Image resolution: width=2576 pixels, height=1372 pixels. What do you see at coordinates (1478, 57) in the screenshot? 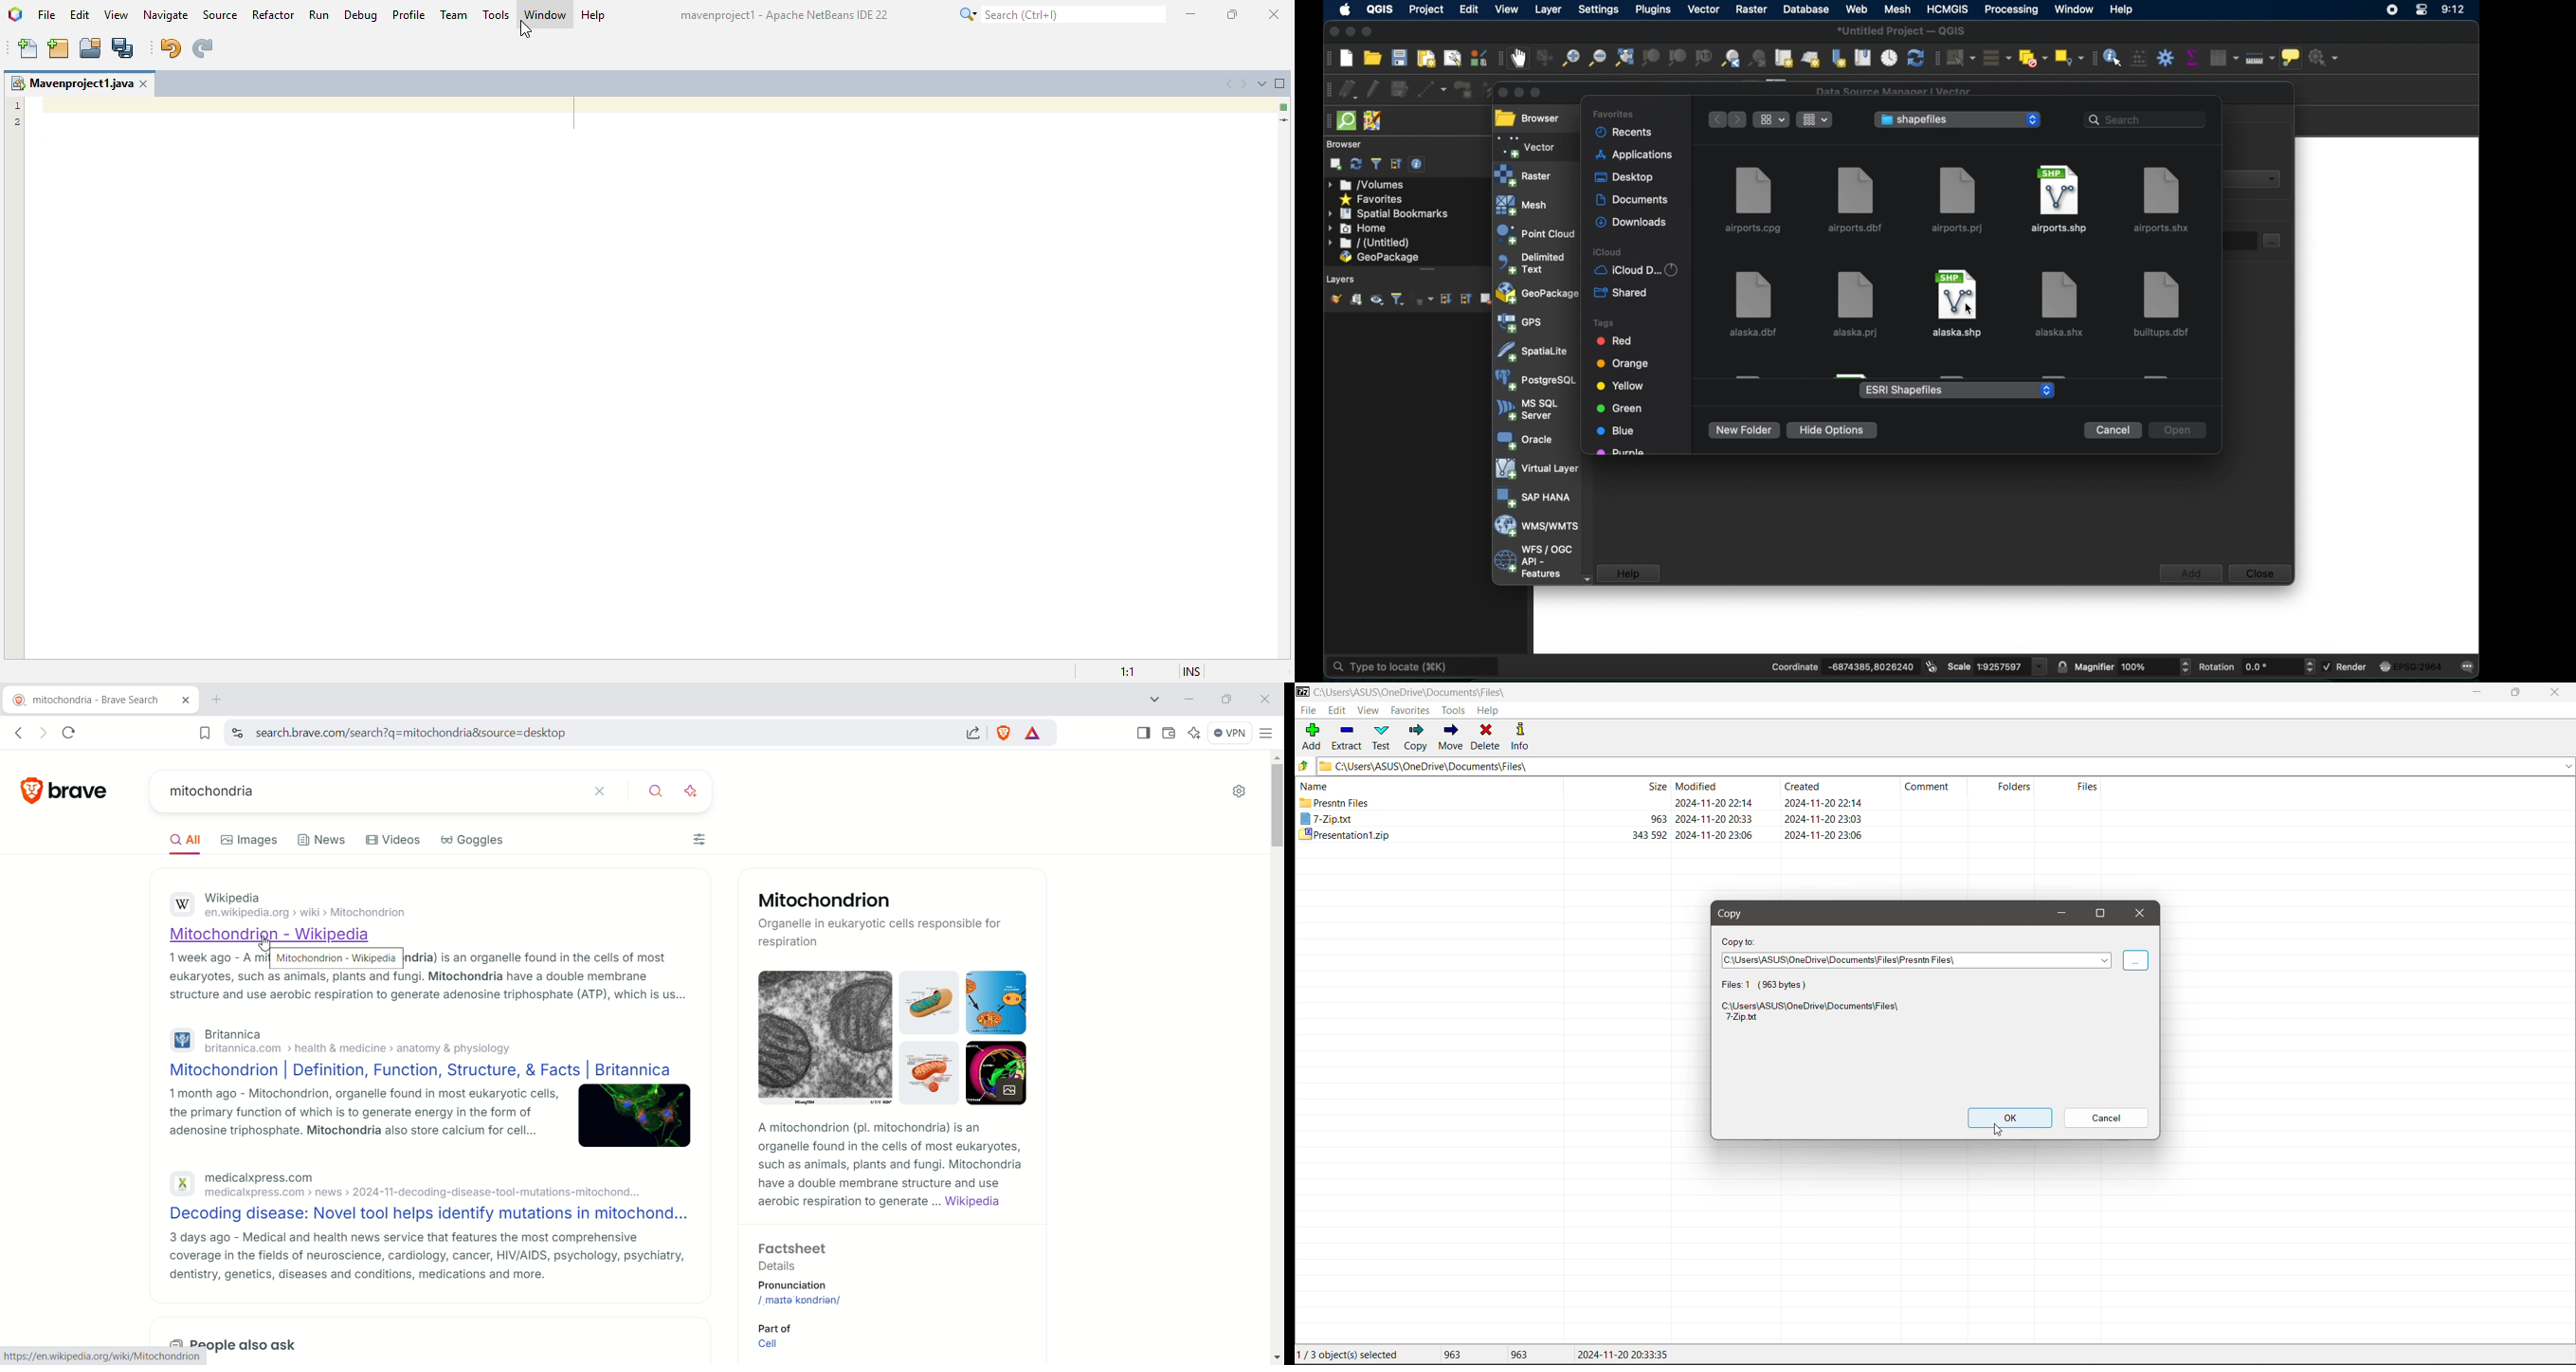
I see `style manager` at bounding box center [1478, 57].